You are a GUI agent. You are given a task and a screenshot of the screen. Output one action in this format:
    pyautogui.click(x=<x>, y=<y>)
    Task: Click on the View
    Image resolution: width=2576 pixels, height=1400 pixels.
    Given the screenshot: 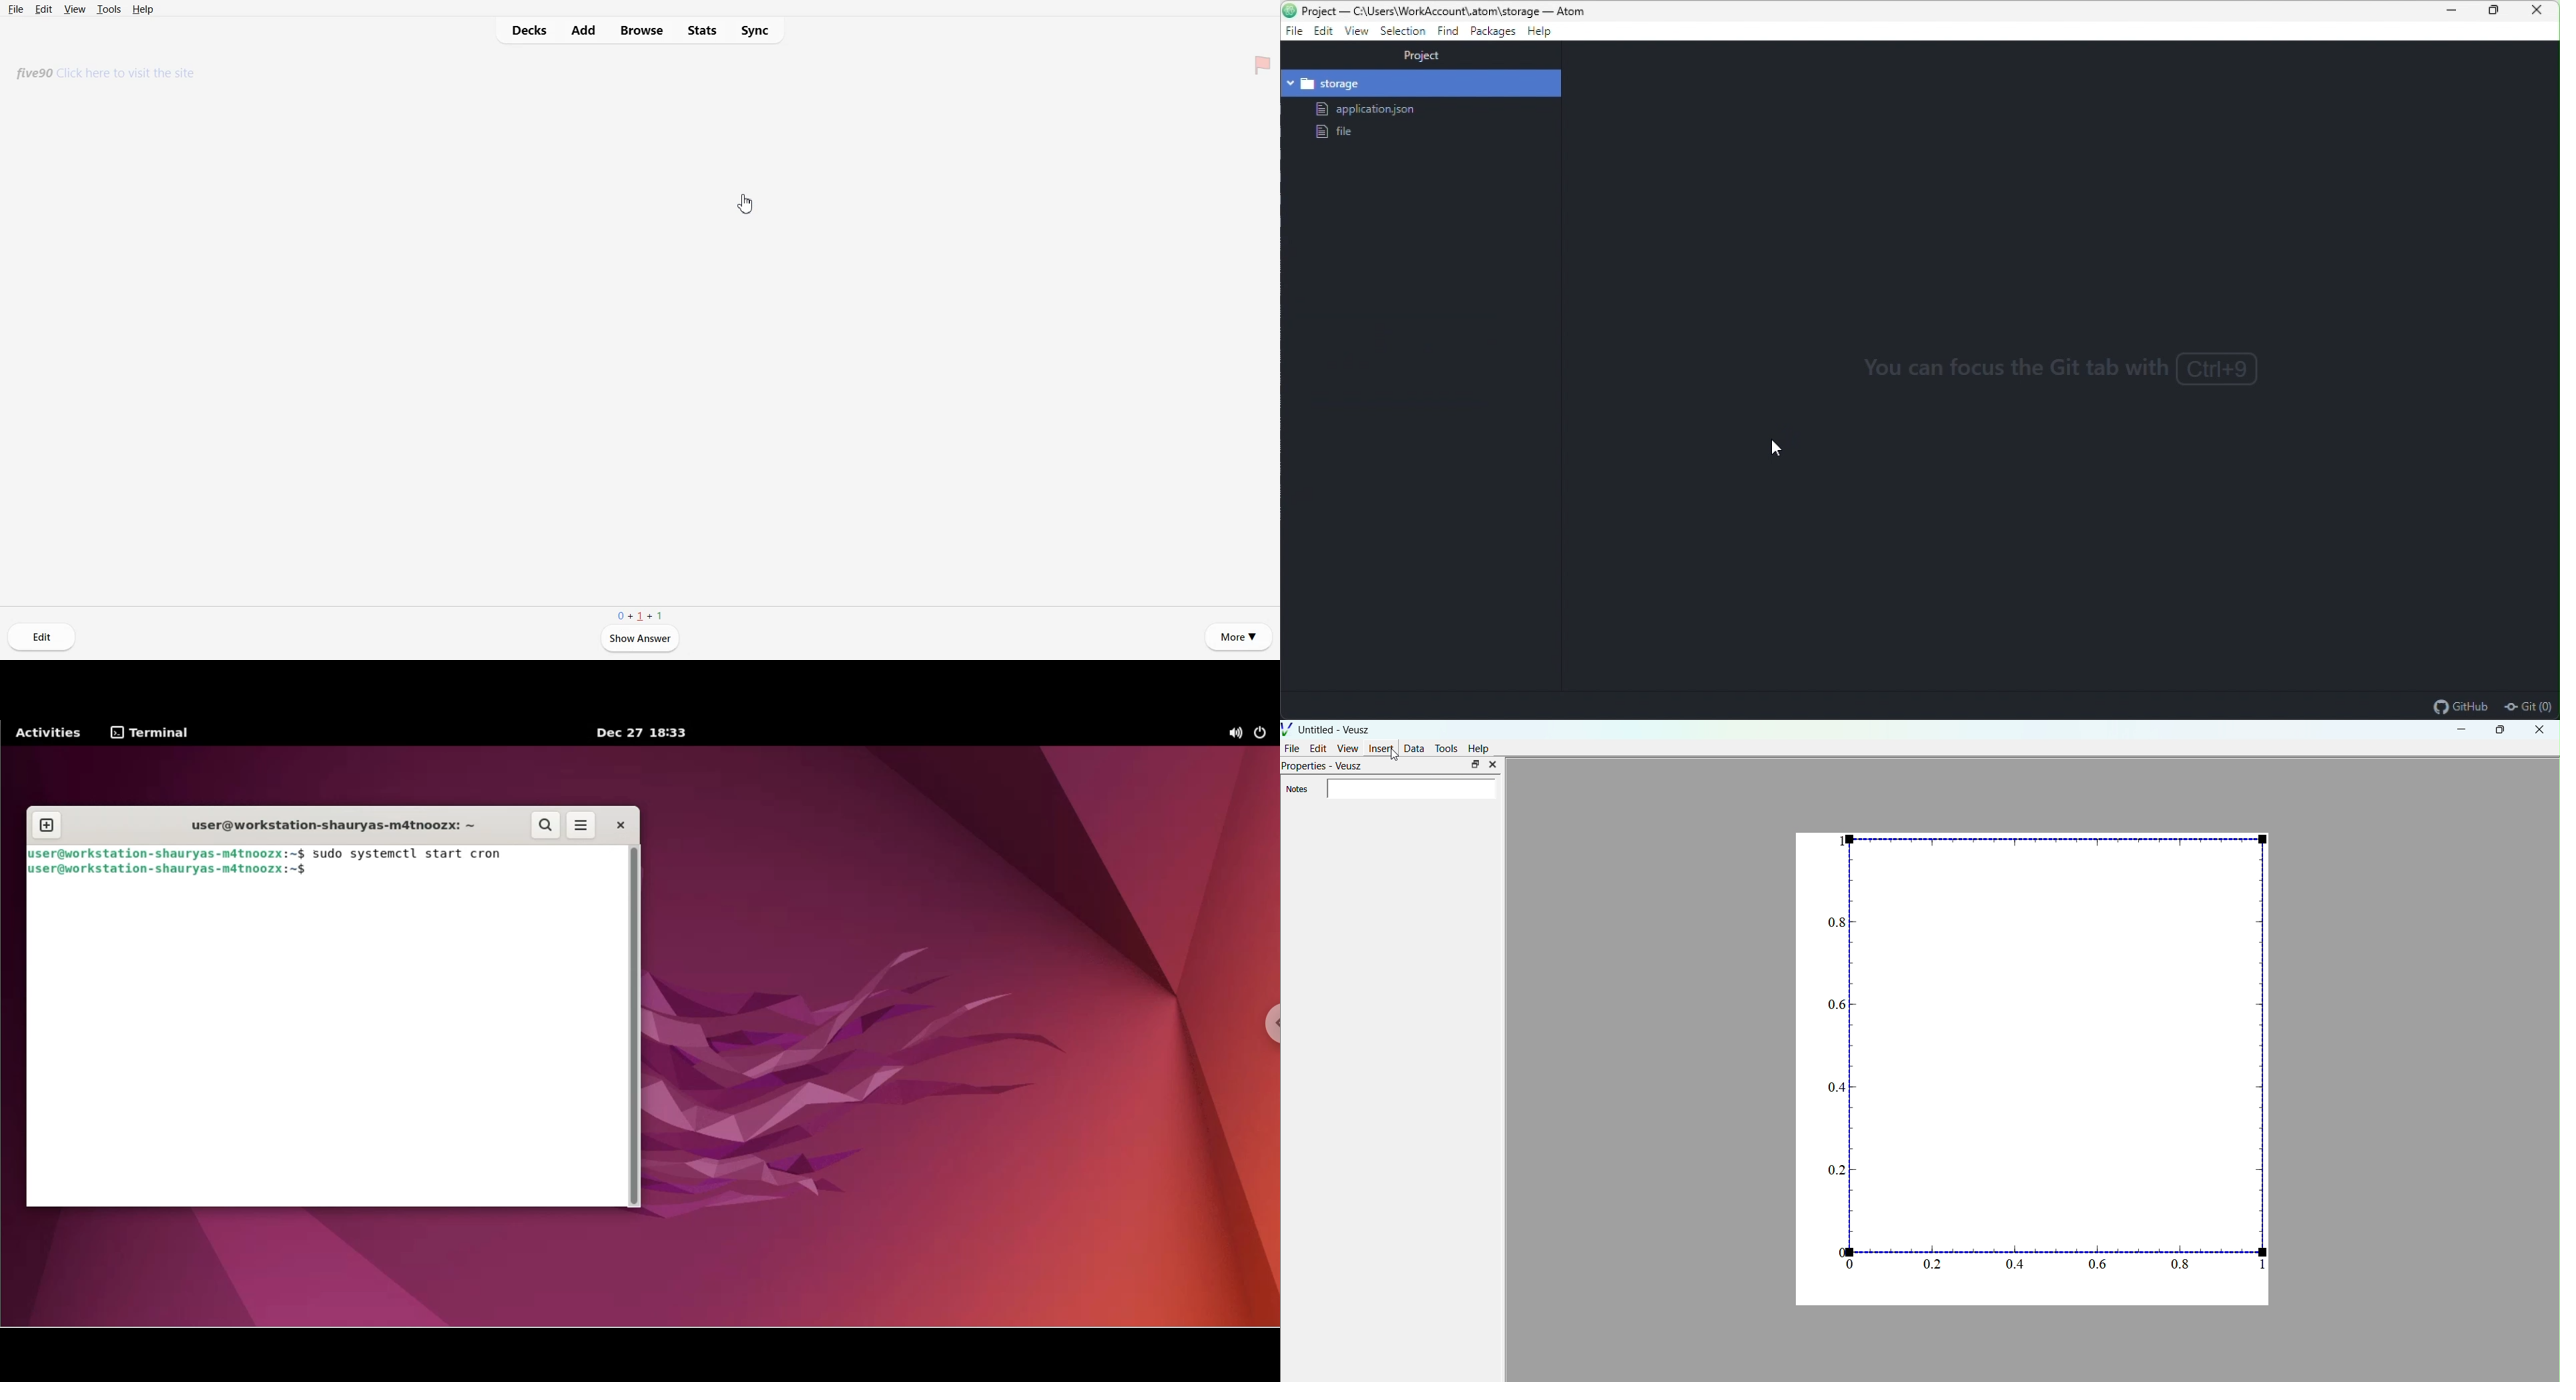 What is the action you would take?
    pyautogui.click(x=75, y=9)
    